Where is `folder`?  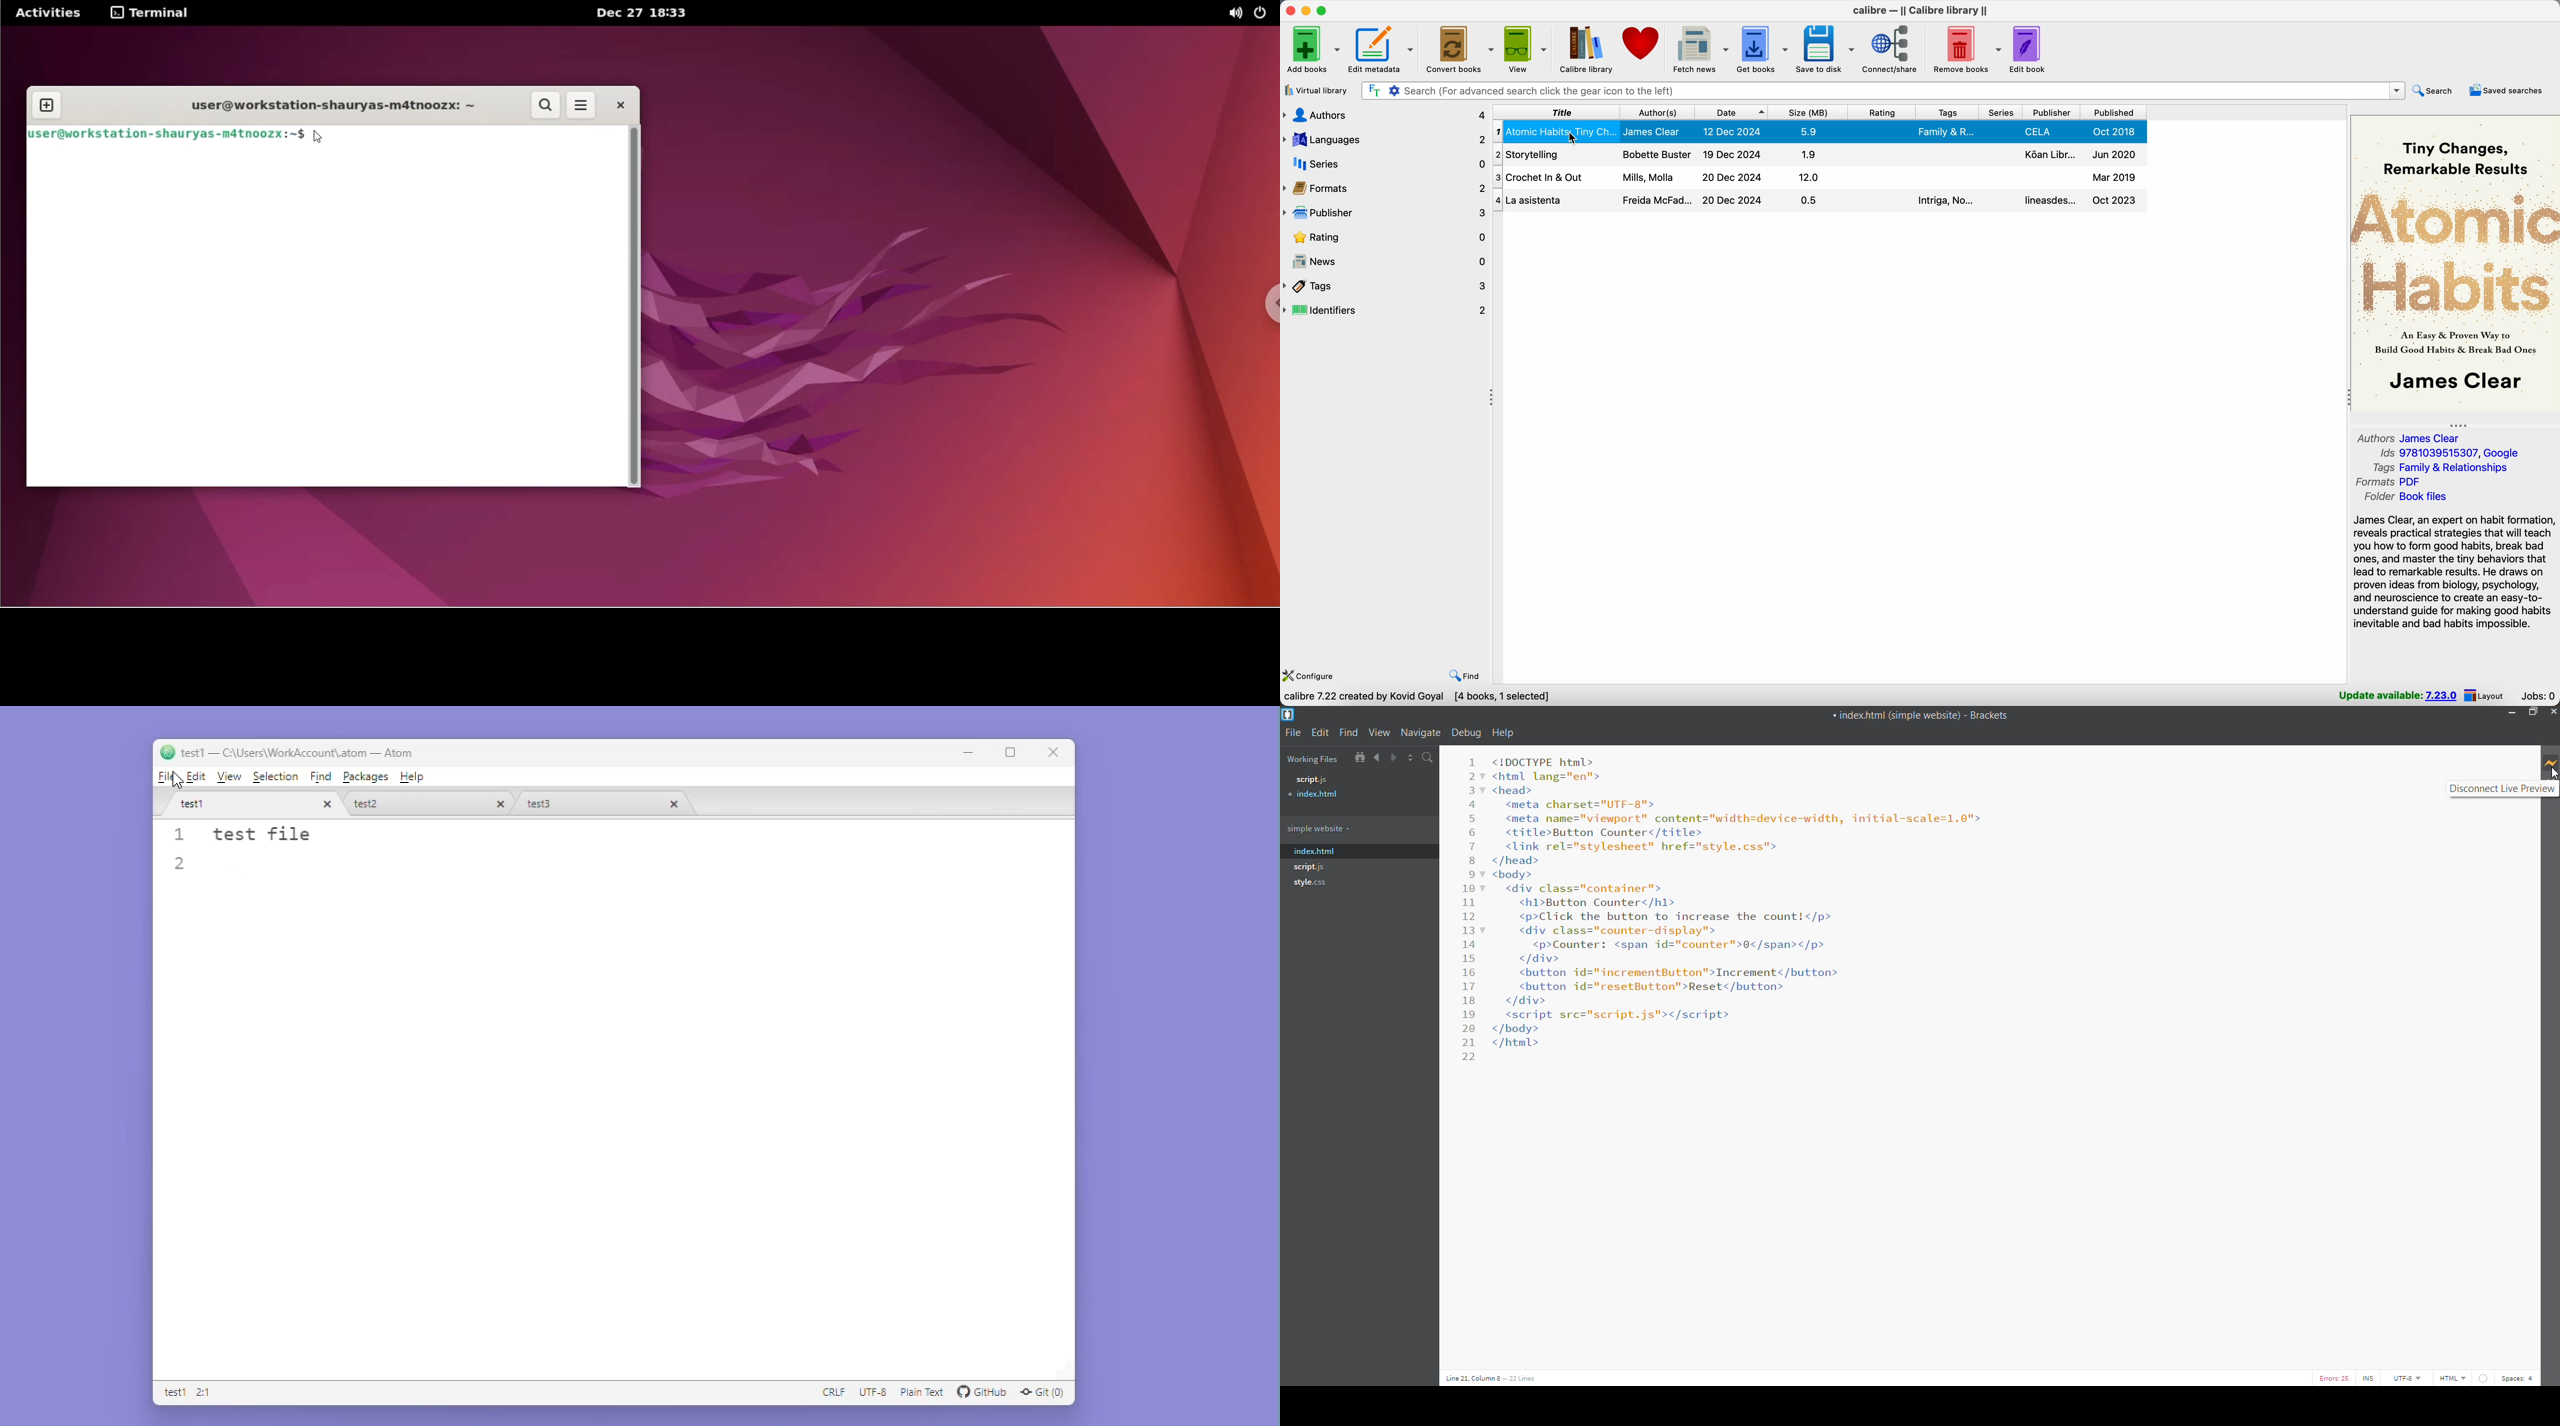
folder is located at coordinates (2405, 498).